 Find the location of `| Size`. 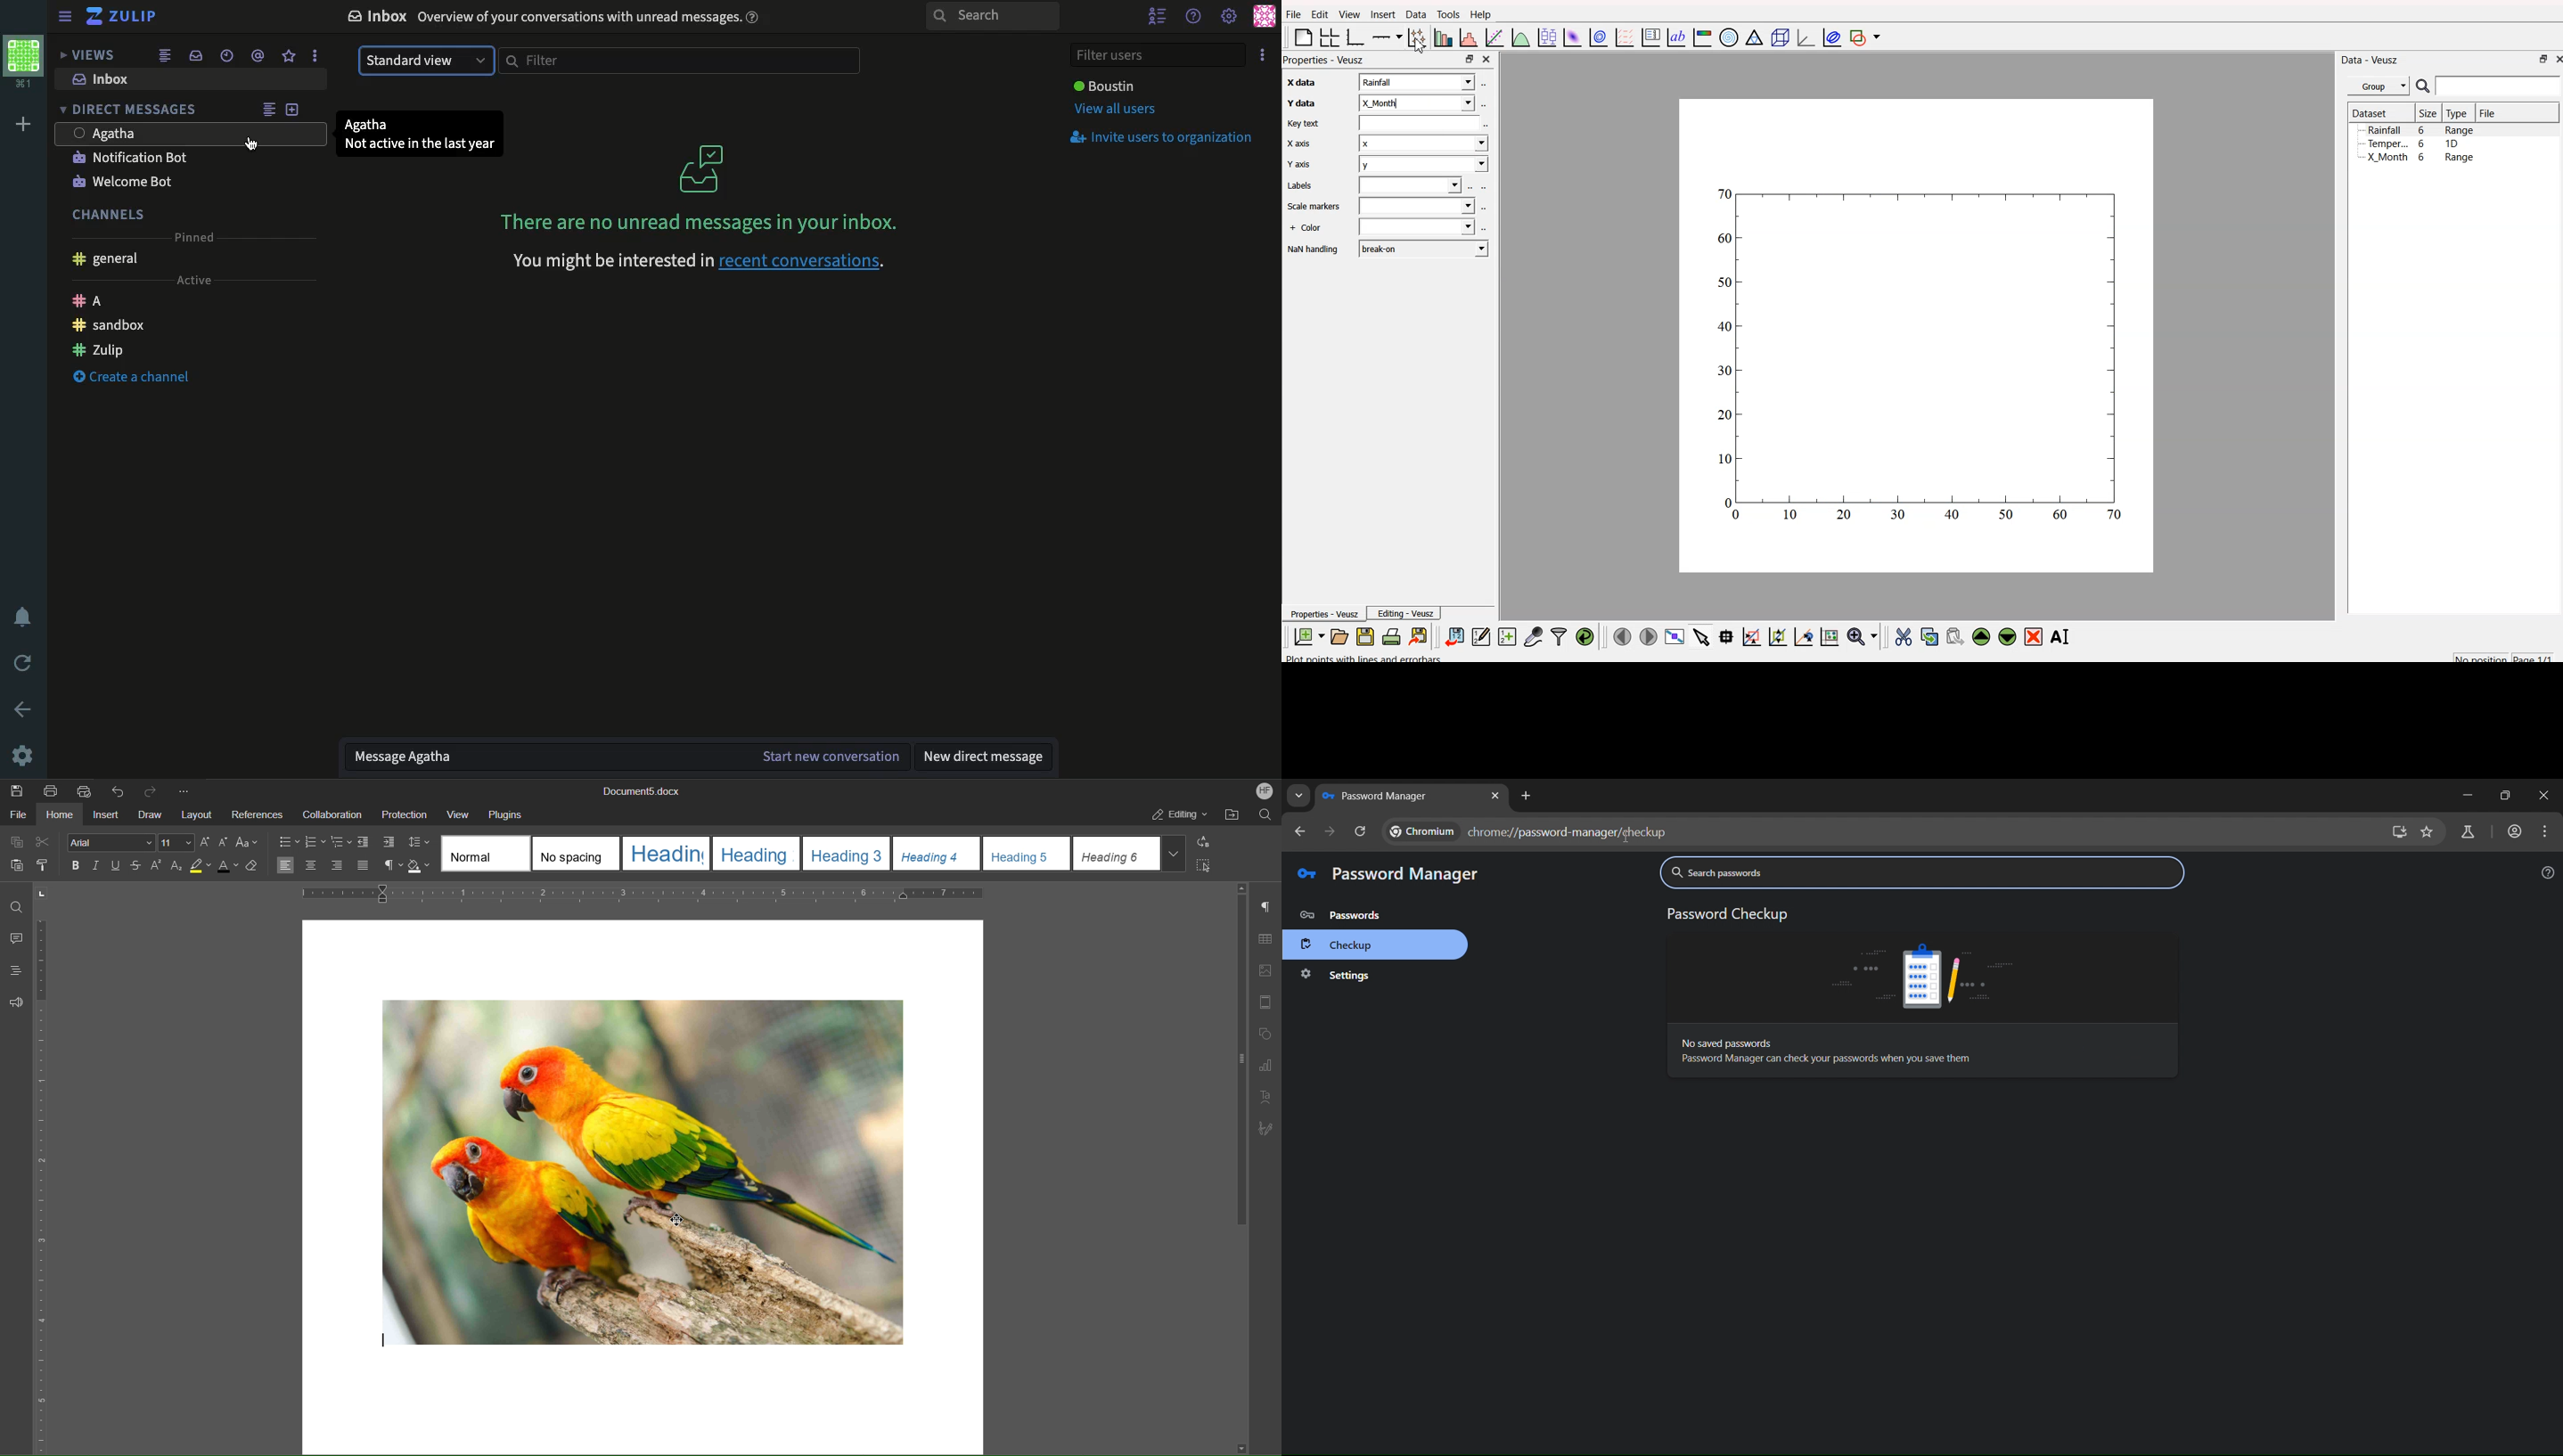

| Size is located at coordinates (2426, 114).